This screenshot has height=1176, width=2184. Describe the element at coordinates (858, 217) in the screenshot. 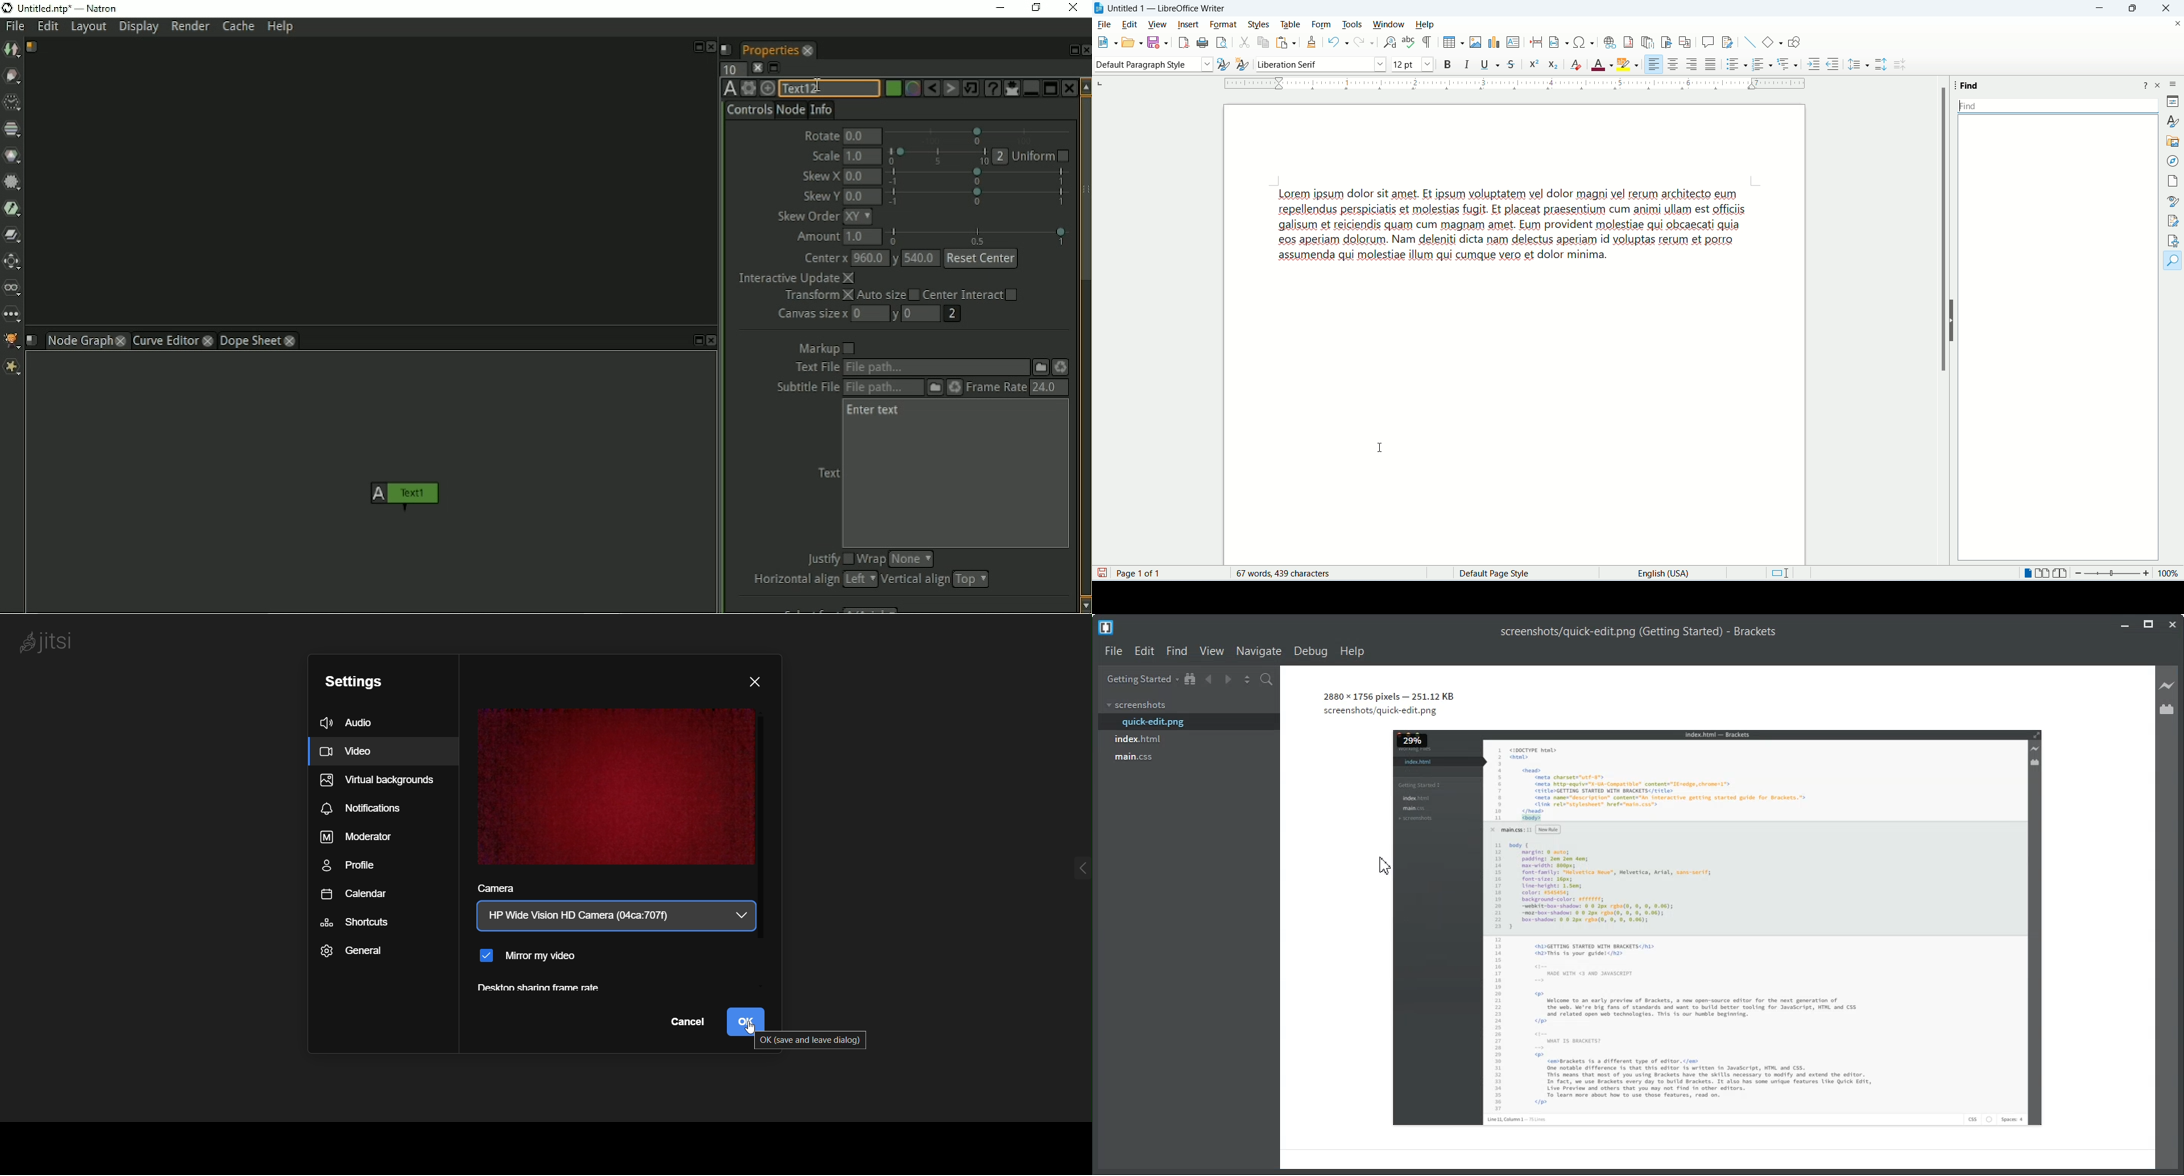

I see `xy` at that location.